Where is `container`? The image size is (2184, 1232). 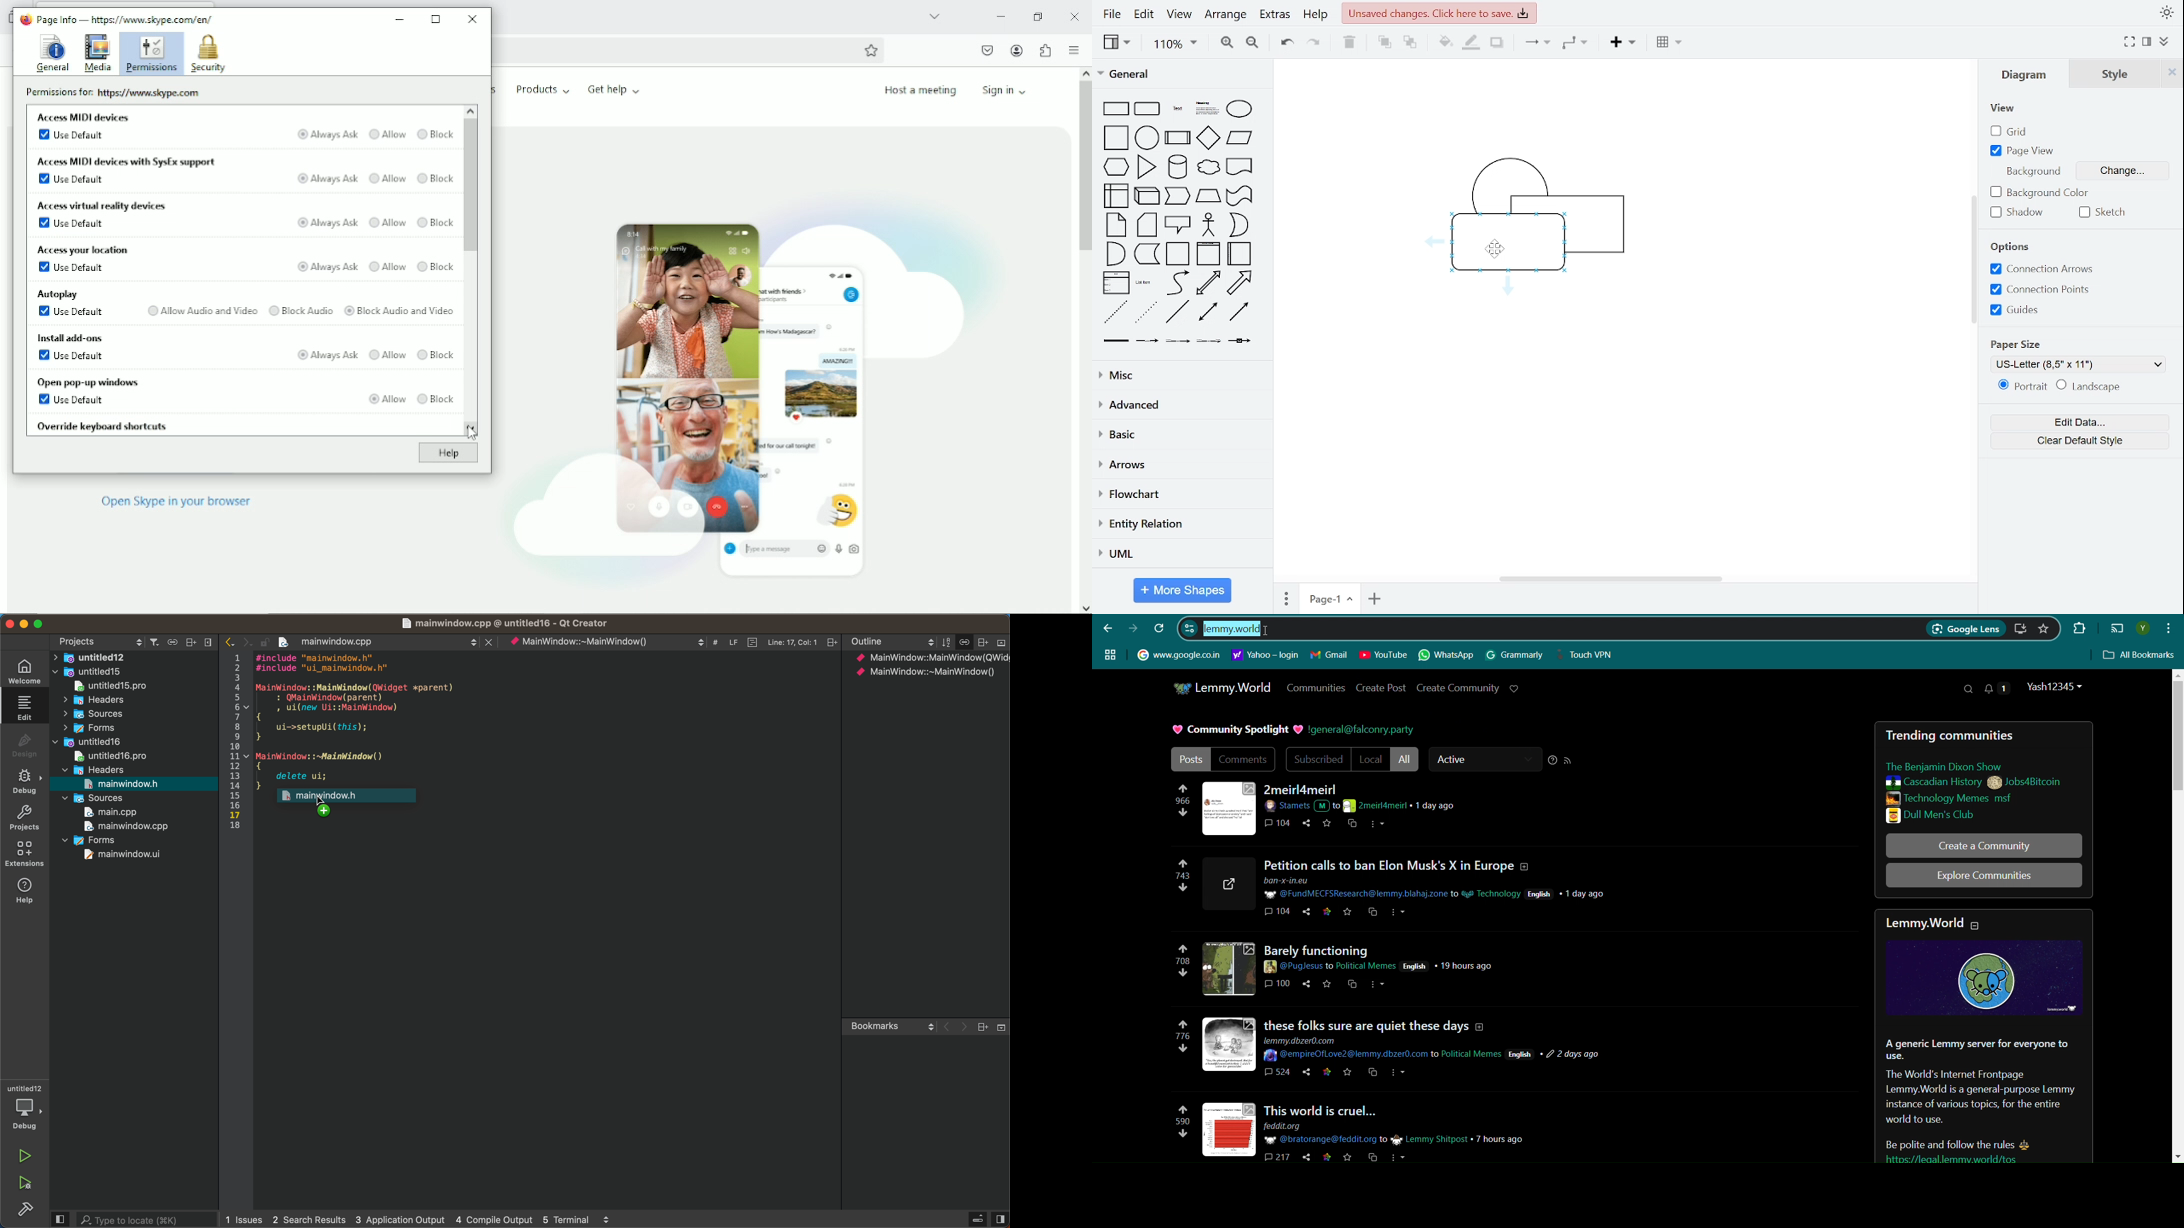
container is located at coordinates (1178, 254).